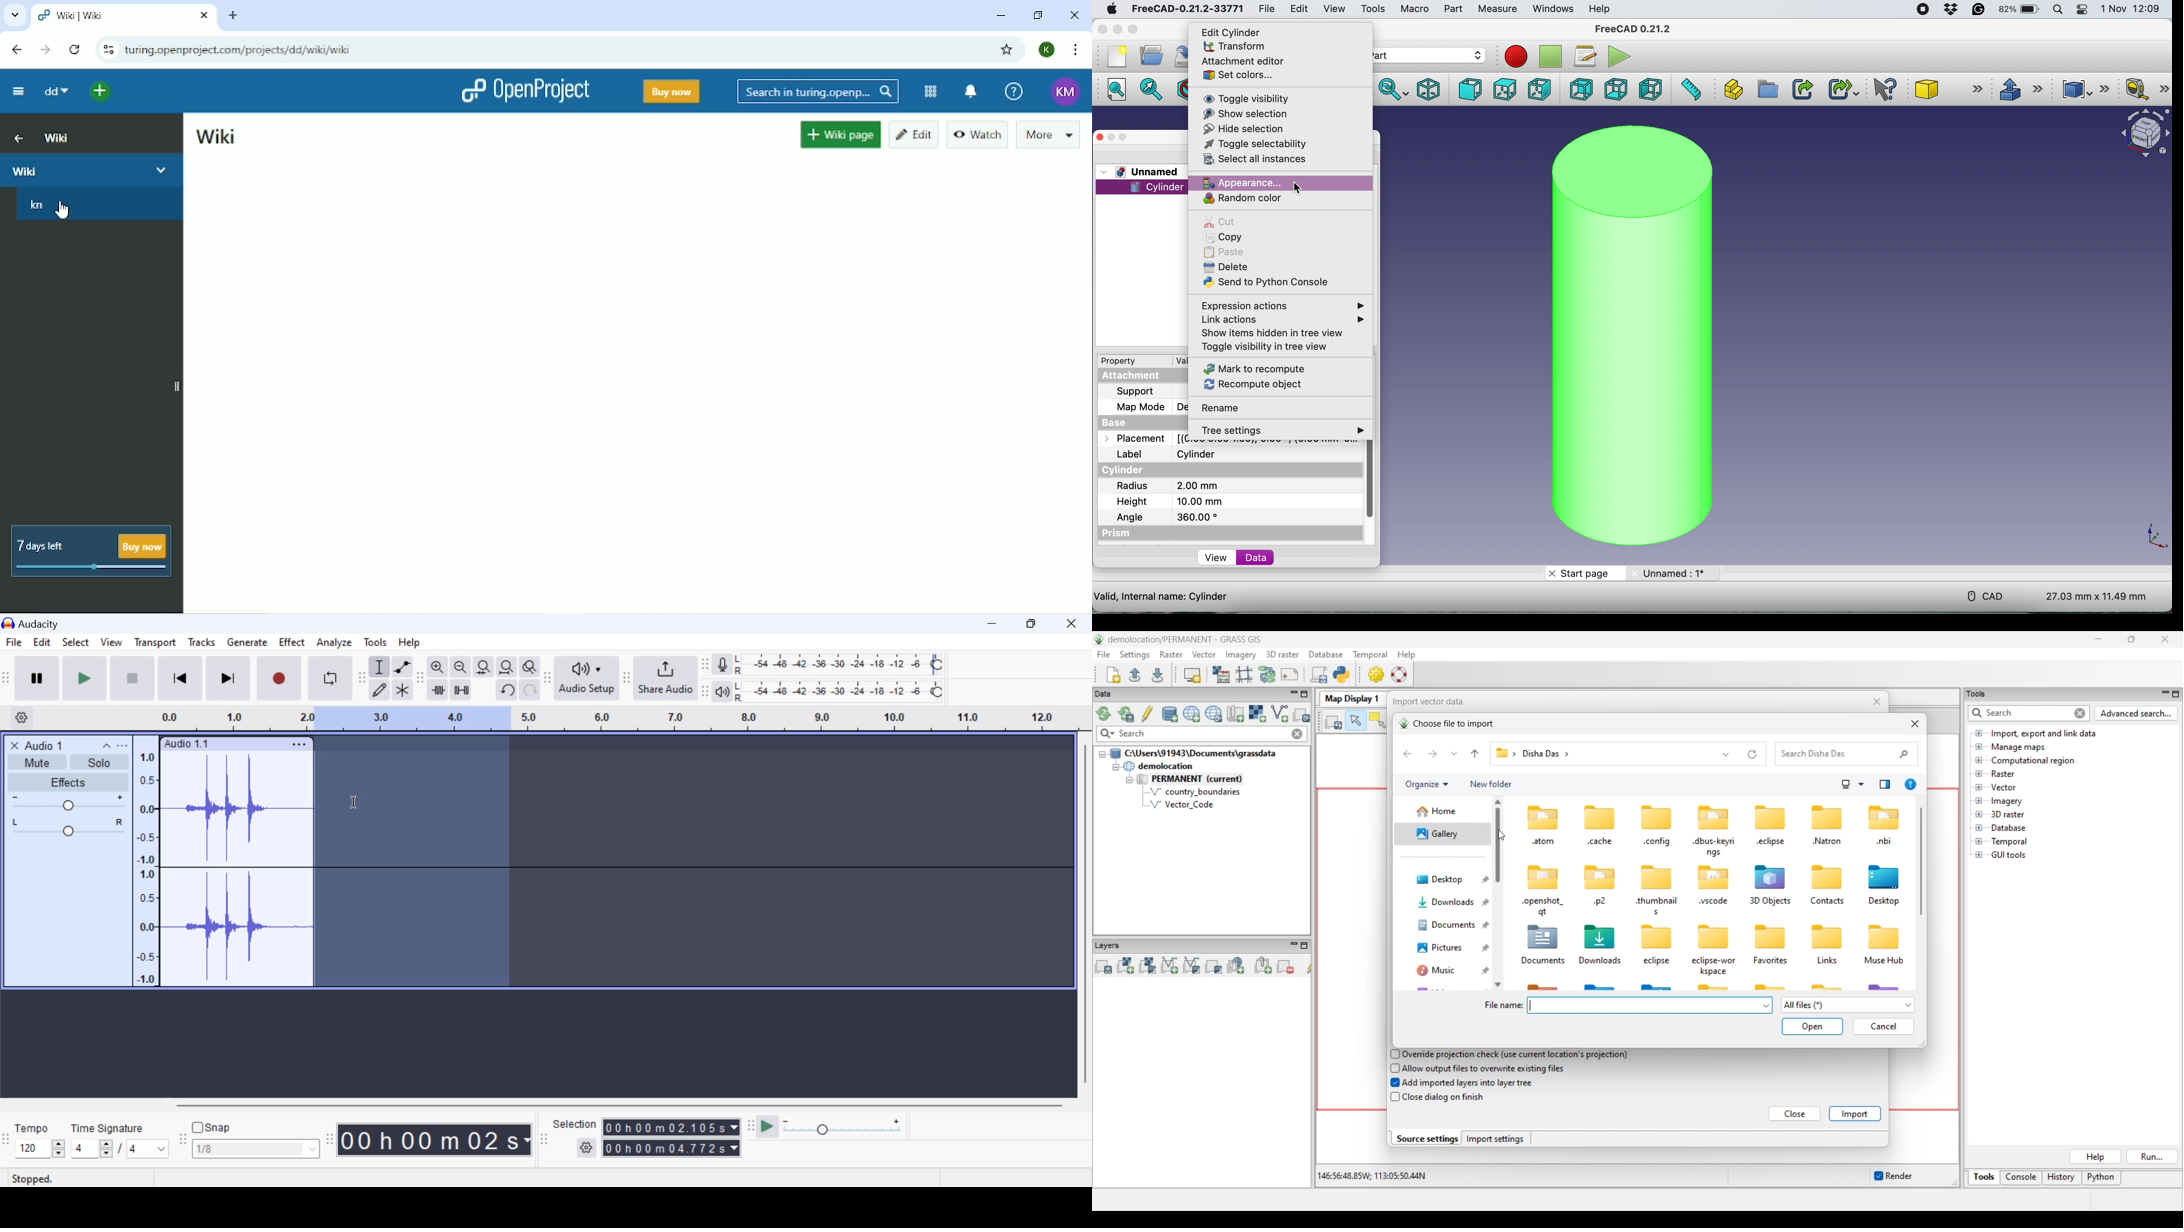  Describe the element at coordinates (1333, 9) in the screenshot. I see `view` at that location.